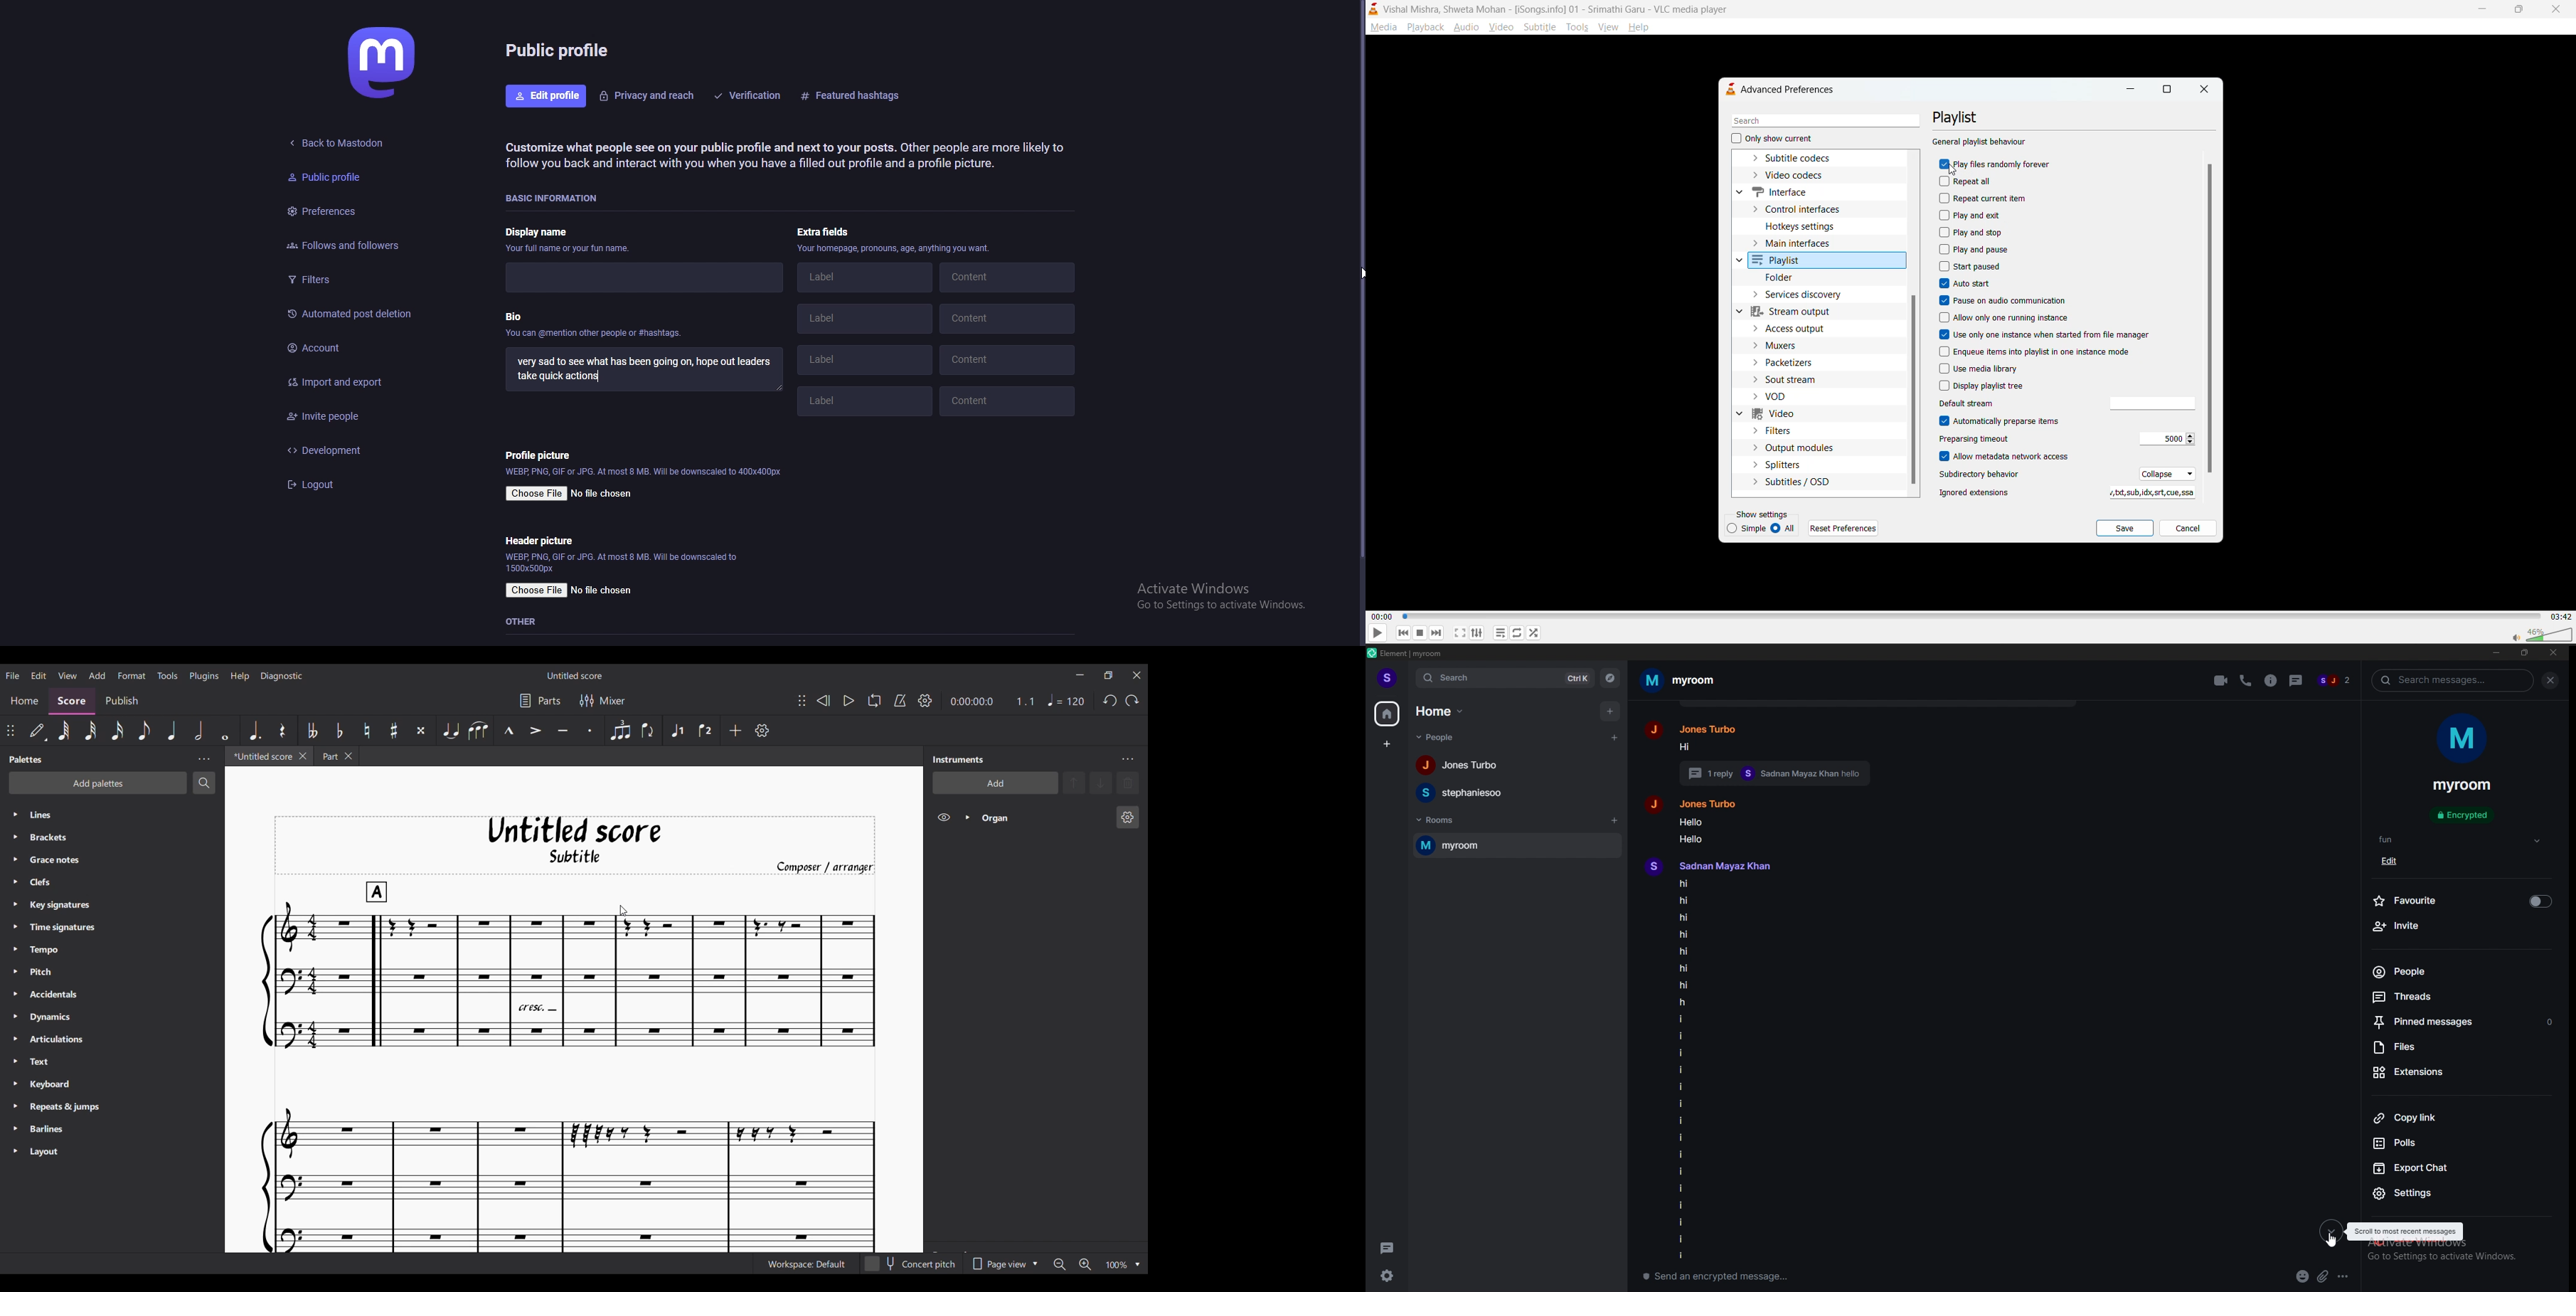 Image resolution: width=2576 pixels, height=1316 pixels. What do you see at coordinates (1387, 712) in the screenshot?
I see `home` at bounding box center [1387, 712].